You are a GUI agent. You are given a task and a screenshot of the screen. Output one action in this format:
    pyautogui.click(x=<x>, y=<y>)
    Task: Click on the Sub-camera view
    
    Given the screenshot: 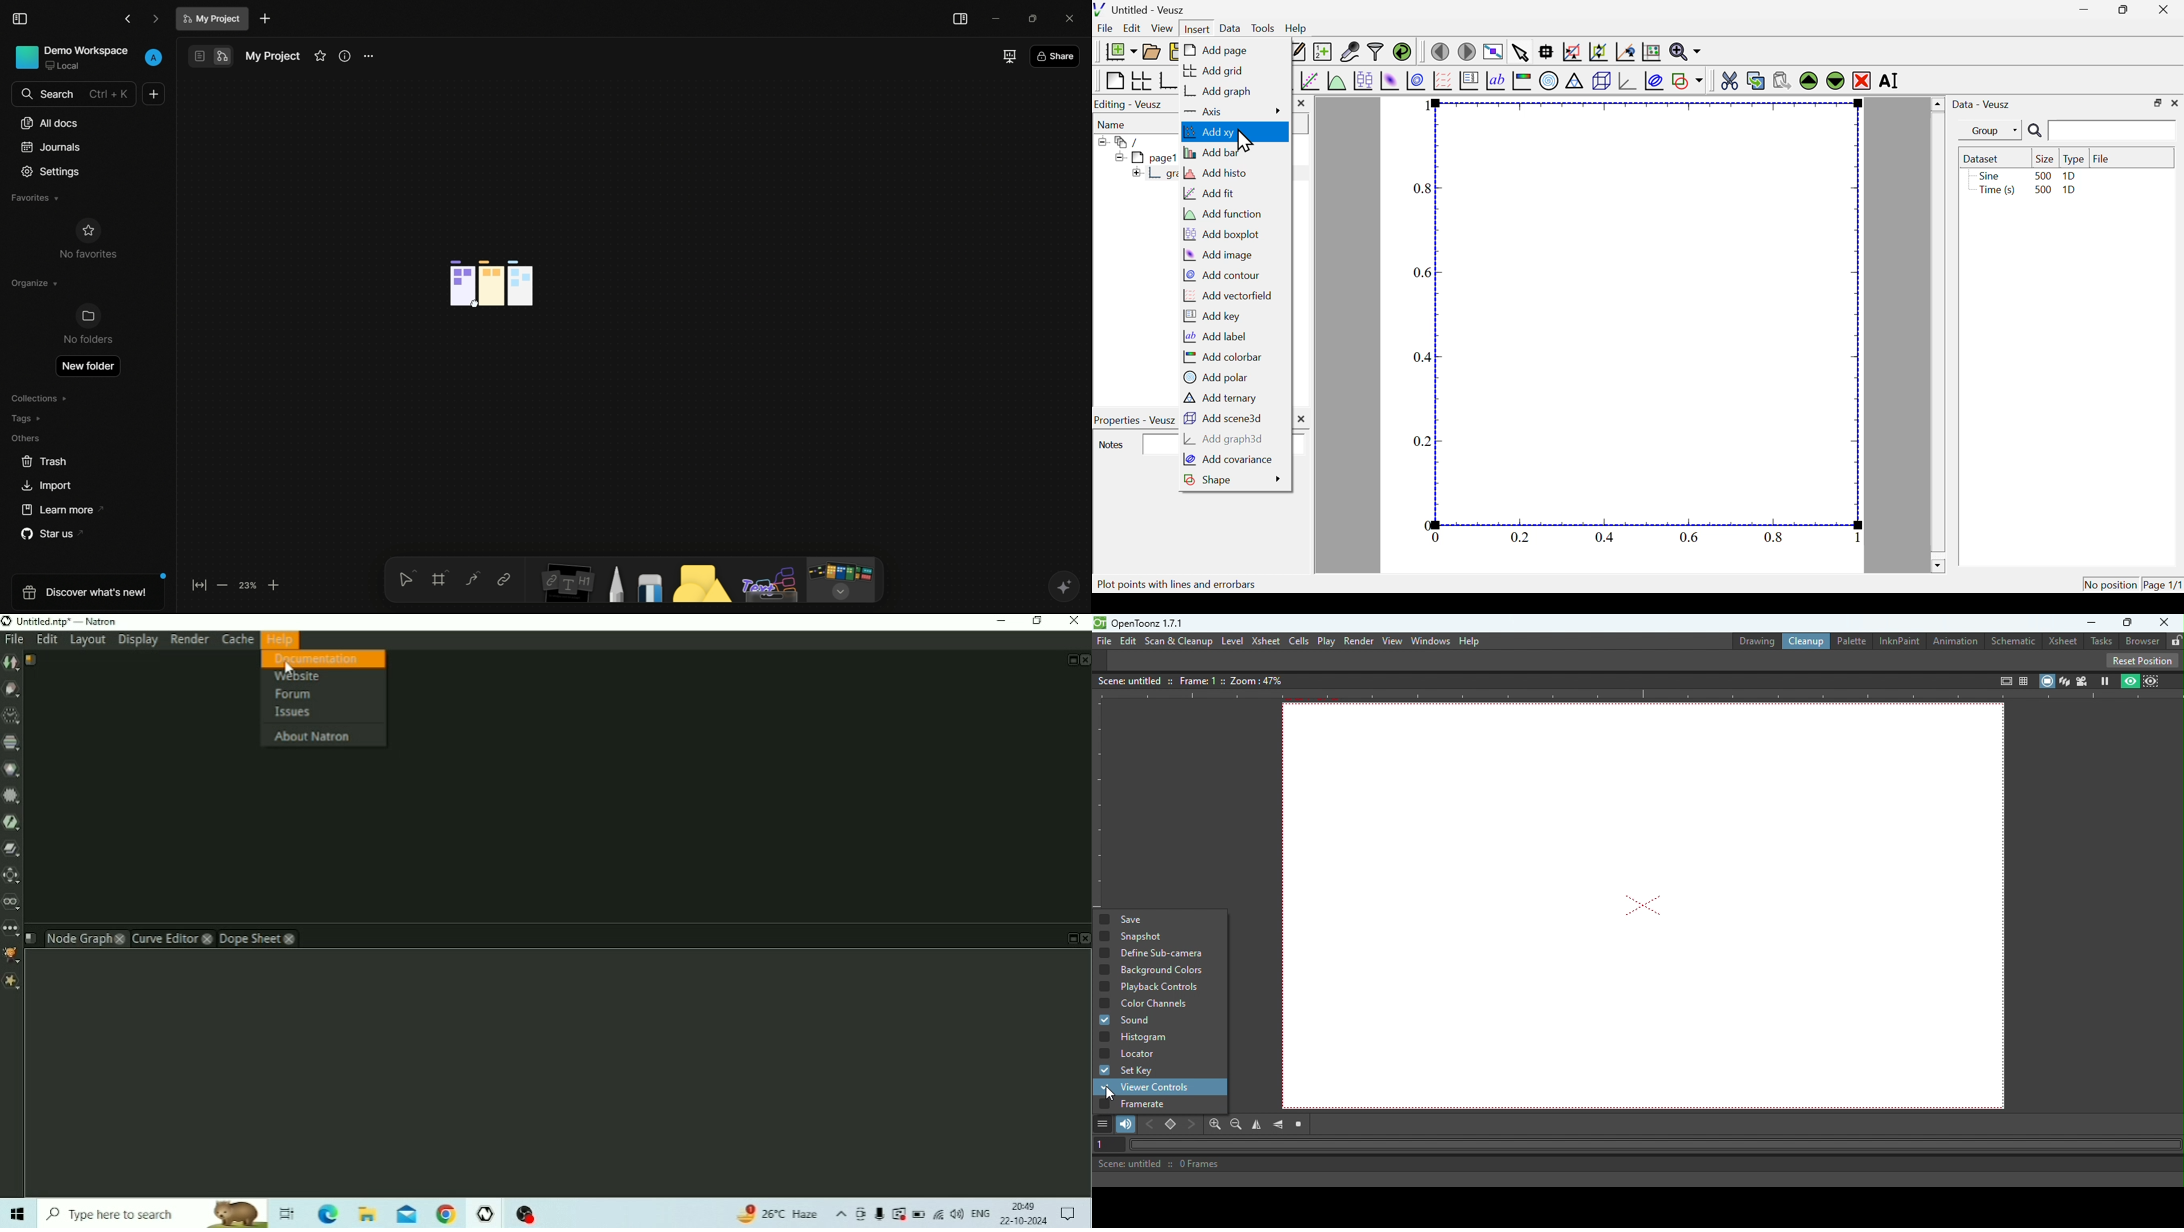 What is the action you would take?
    pyautogui.click(x=2154, y=680)
    